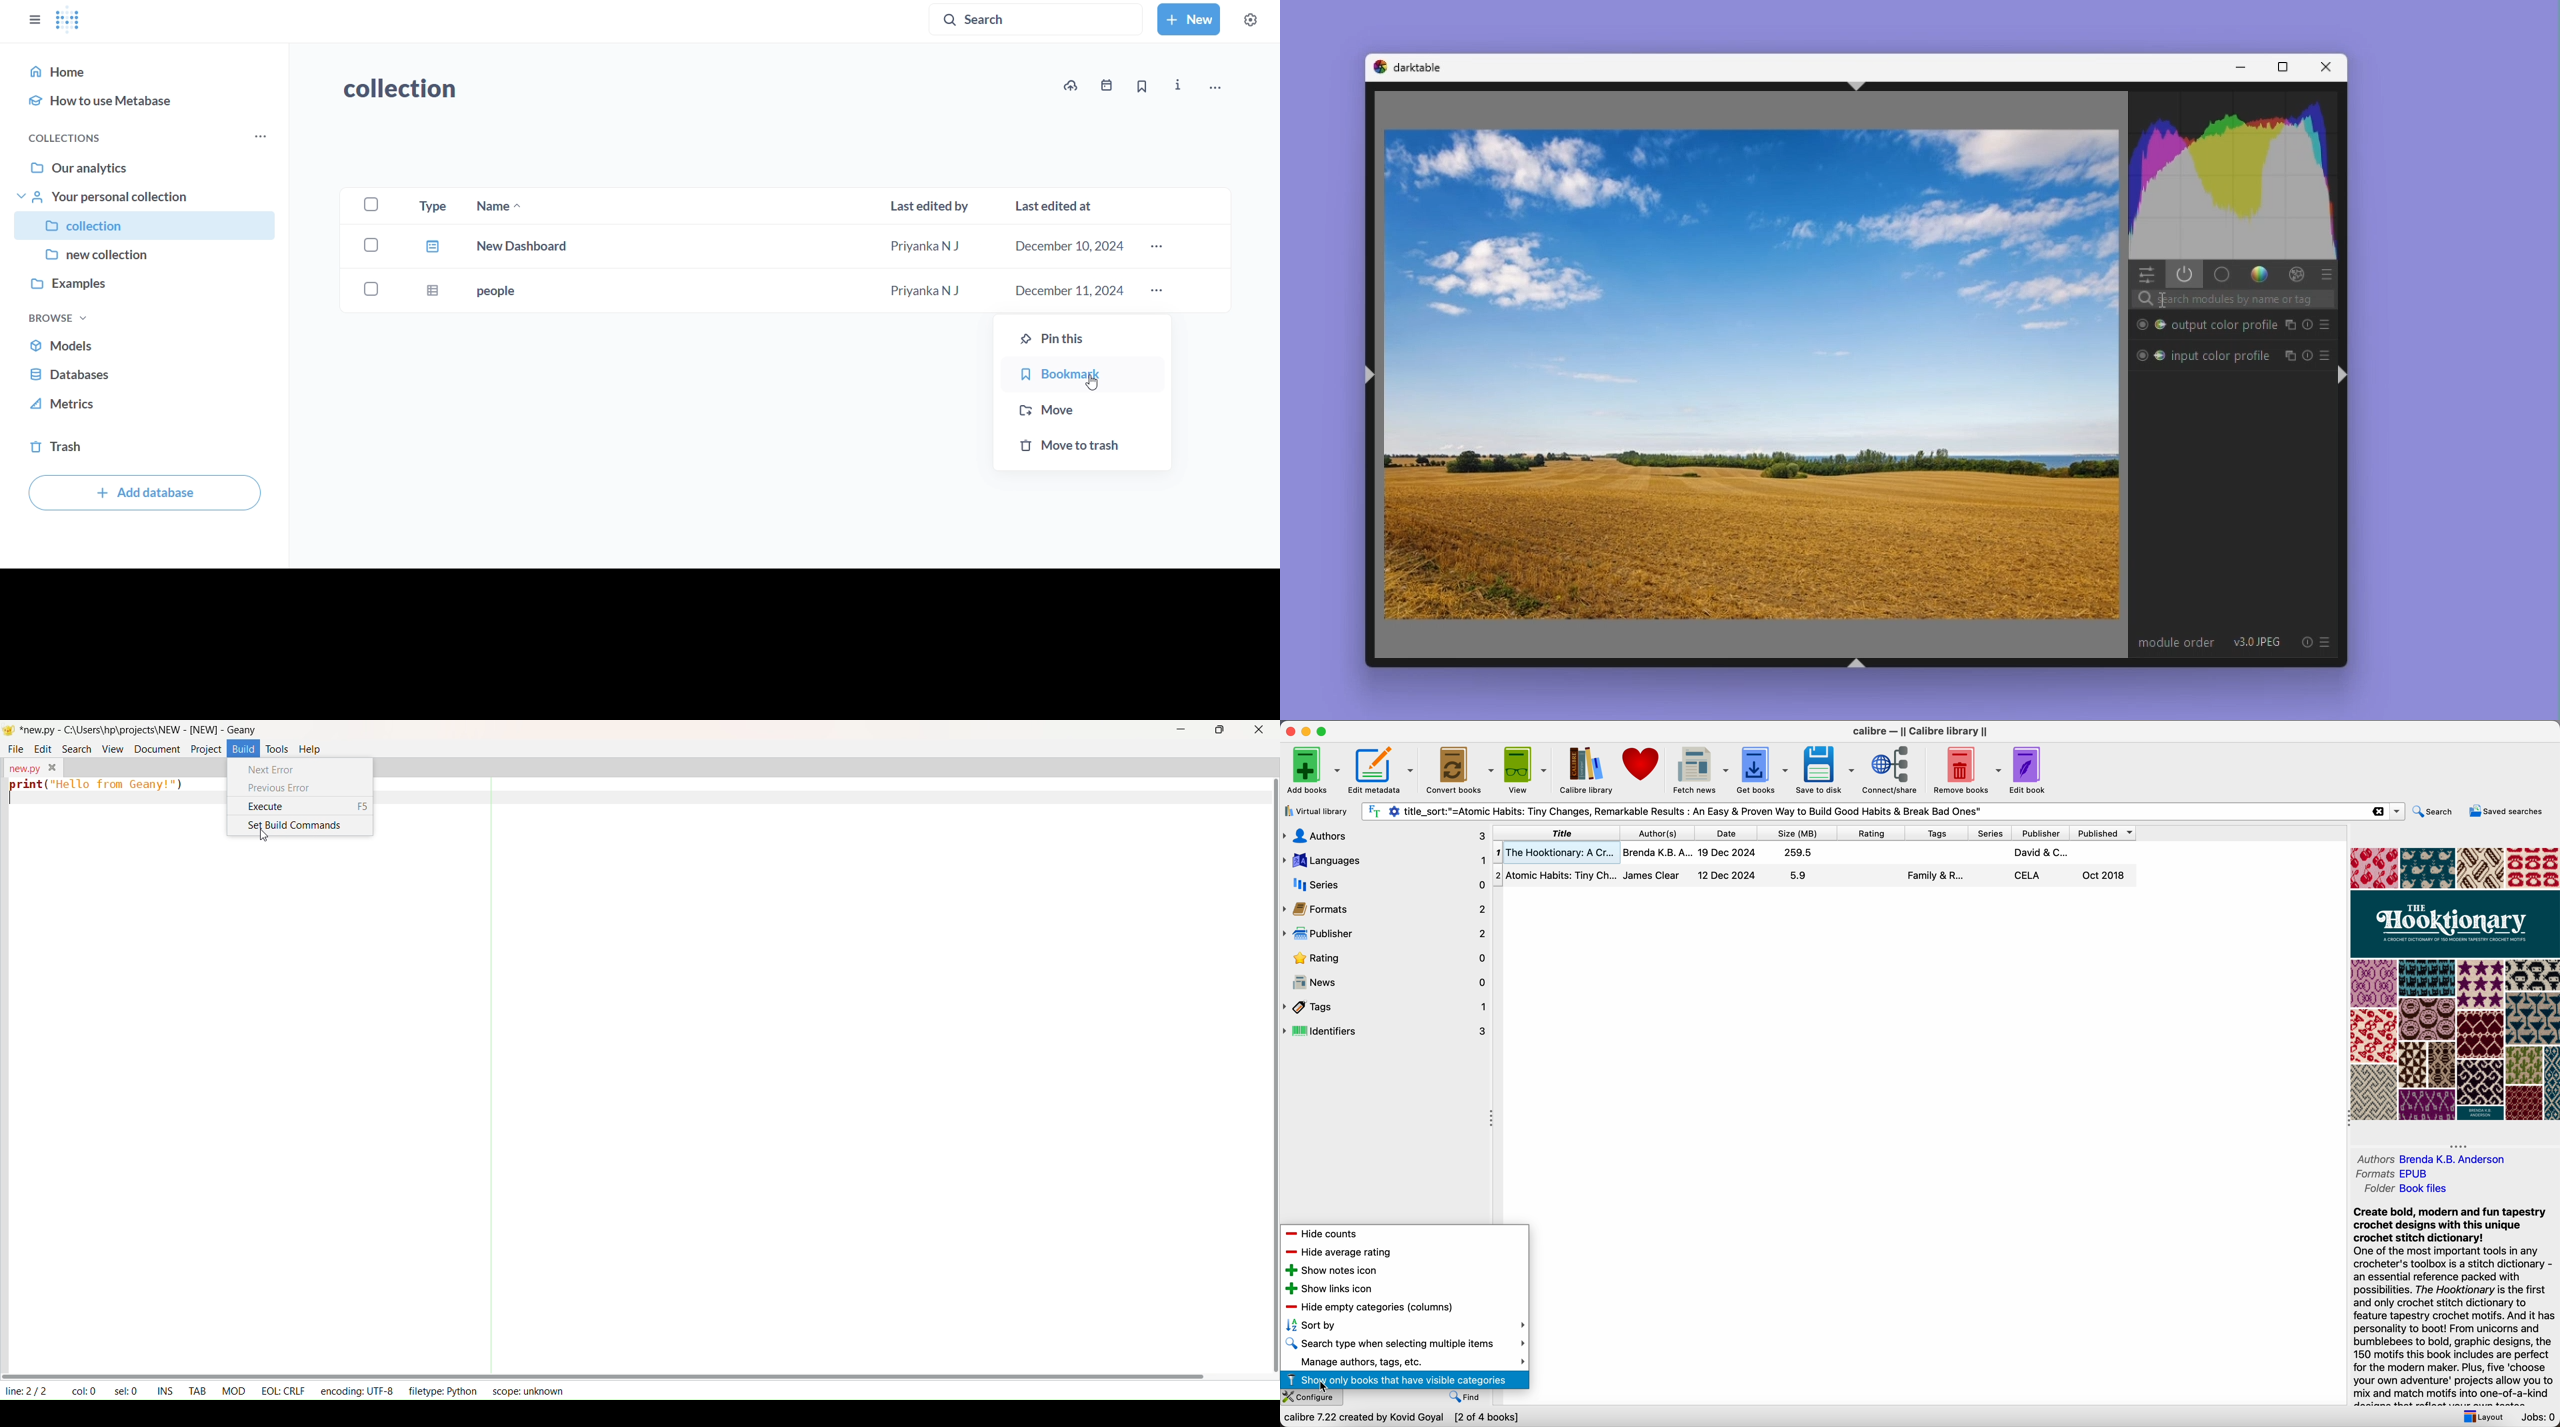  Describe the element at coordinates (1921, 731) in the screenshot. I see `Calibre - ||Calibre library||` at that location.